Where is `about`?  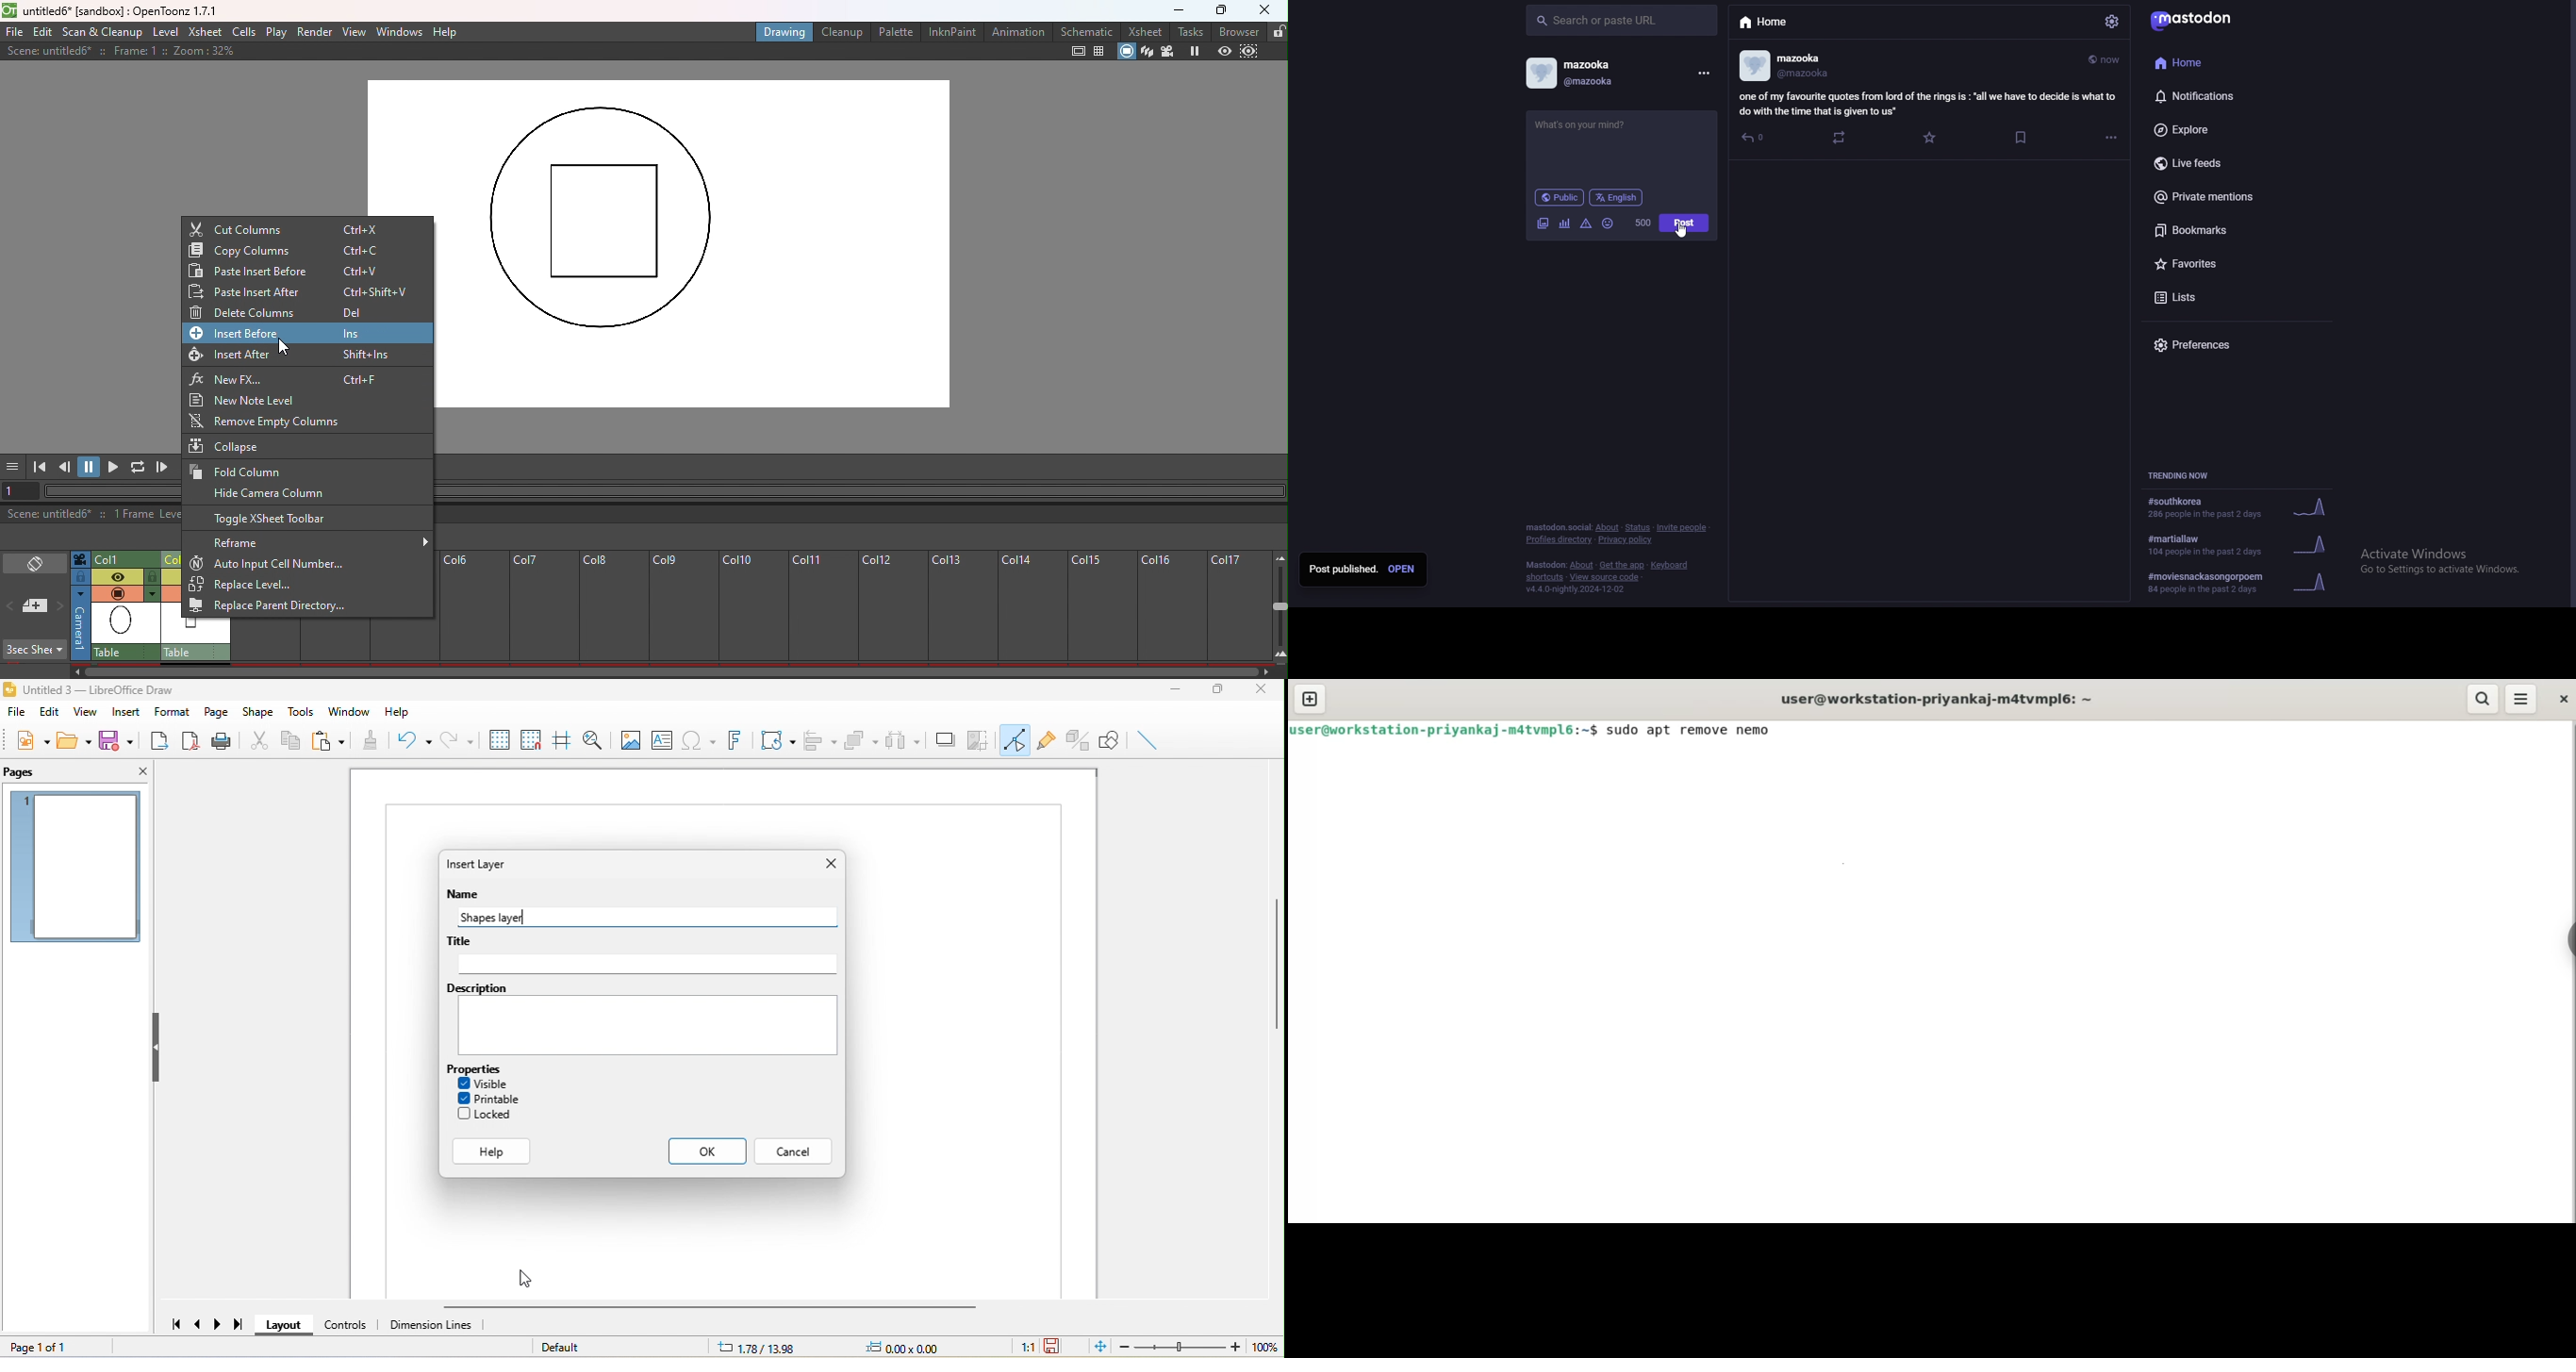 about is located at coordinates (1582, 566).